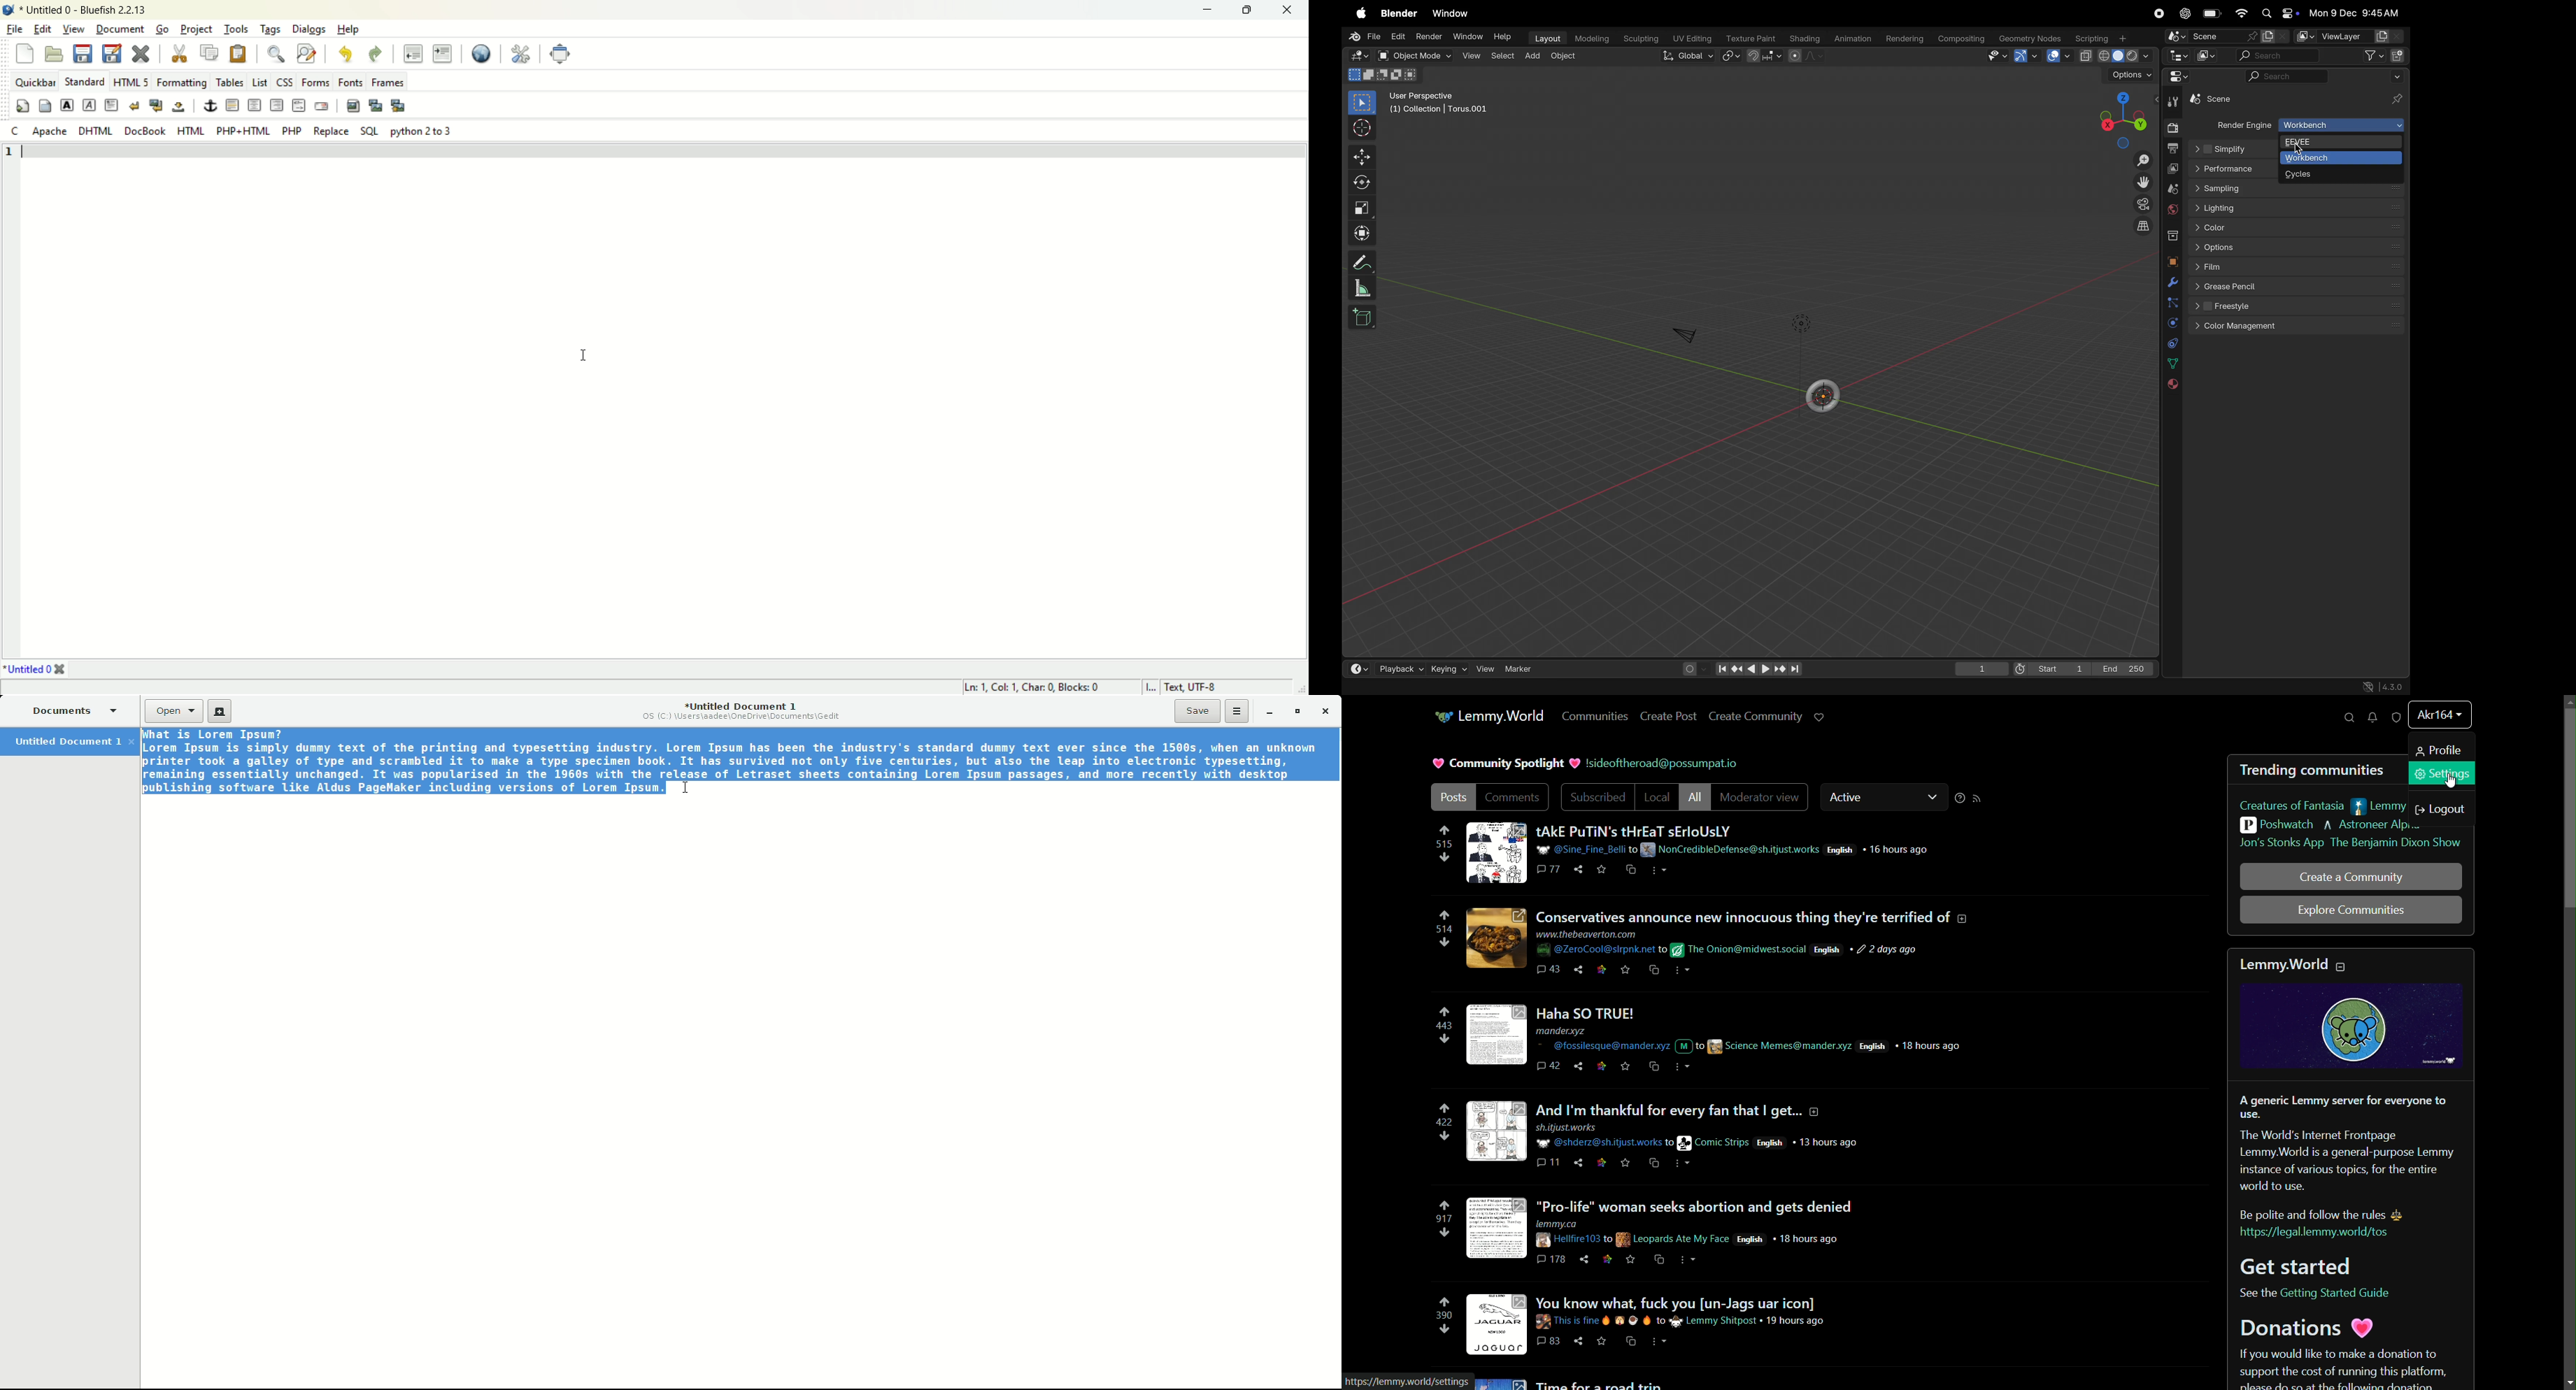  I want to click on new file, so click(26, 52).